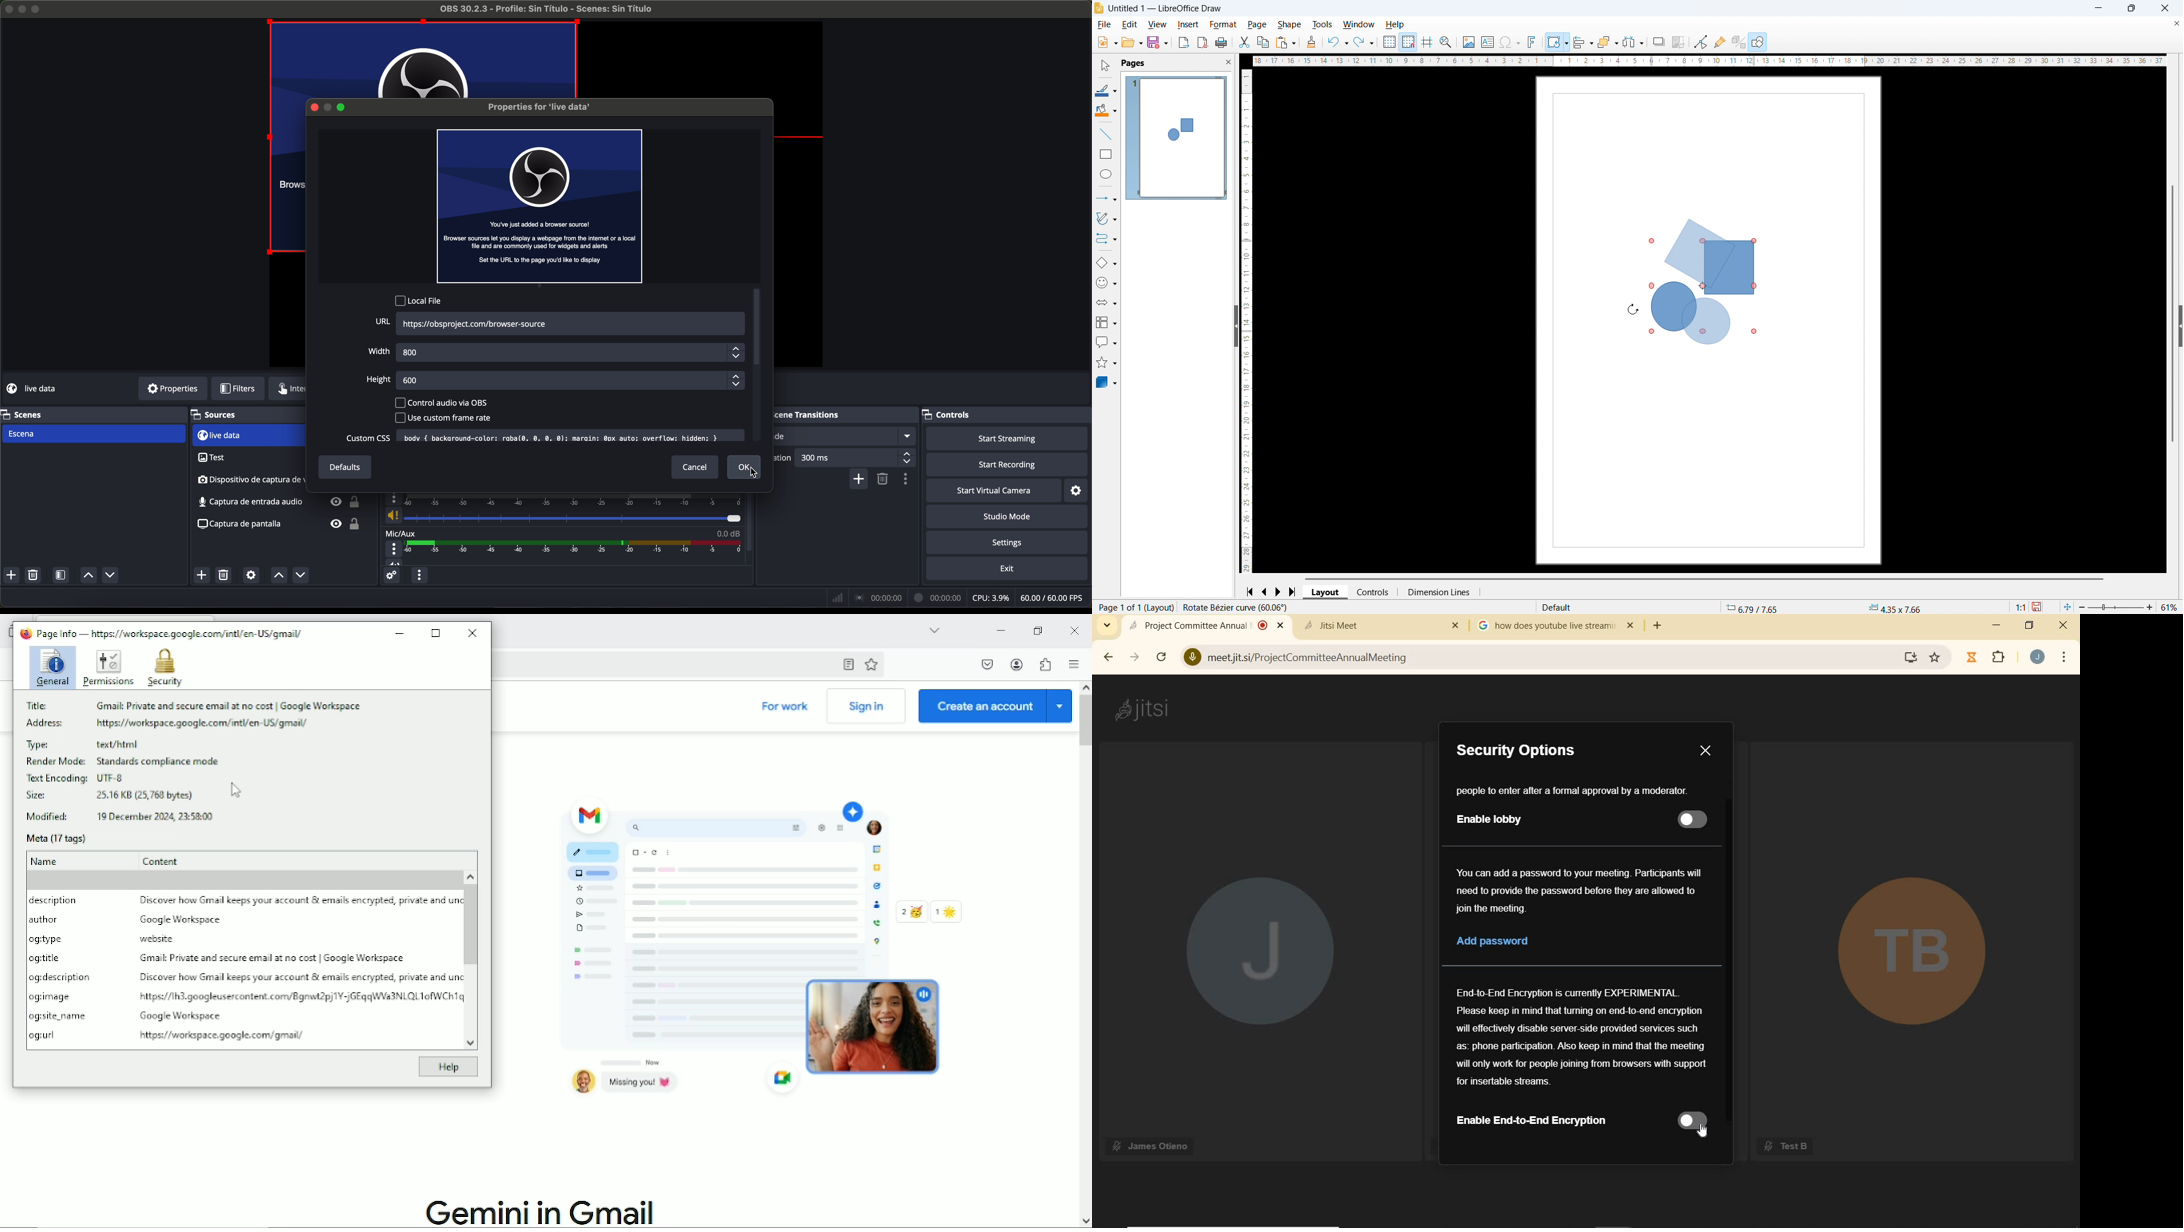  What do you see at coordinates (225, 576) in the screenshot?
I see `remove selected sources` at bounding box center [225, 576].